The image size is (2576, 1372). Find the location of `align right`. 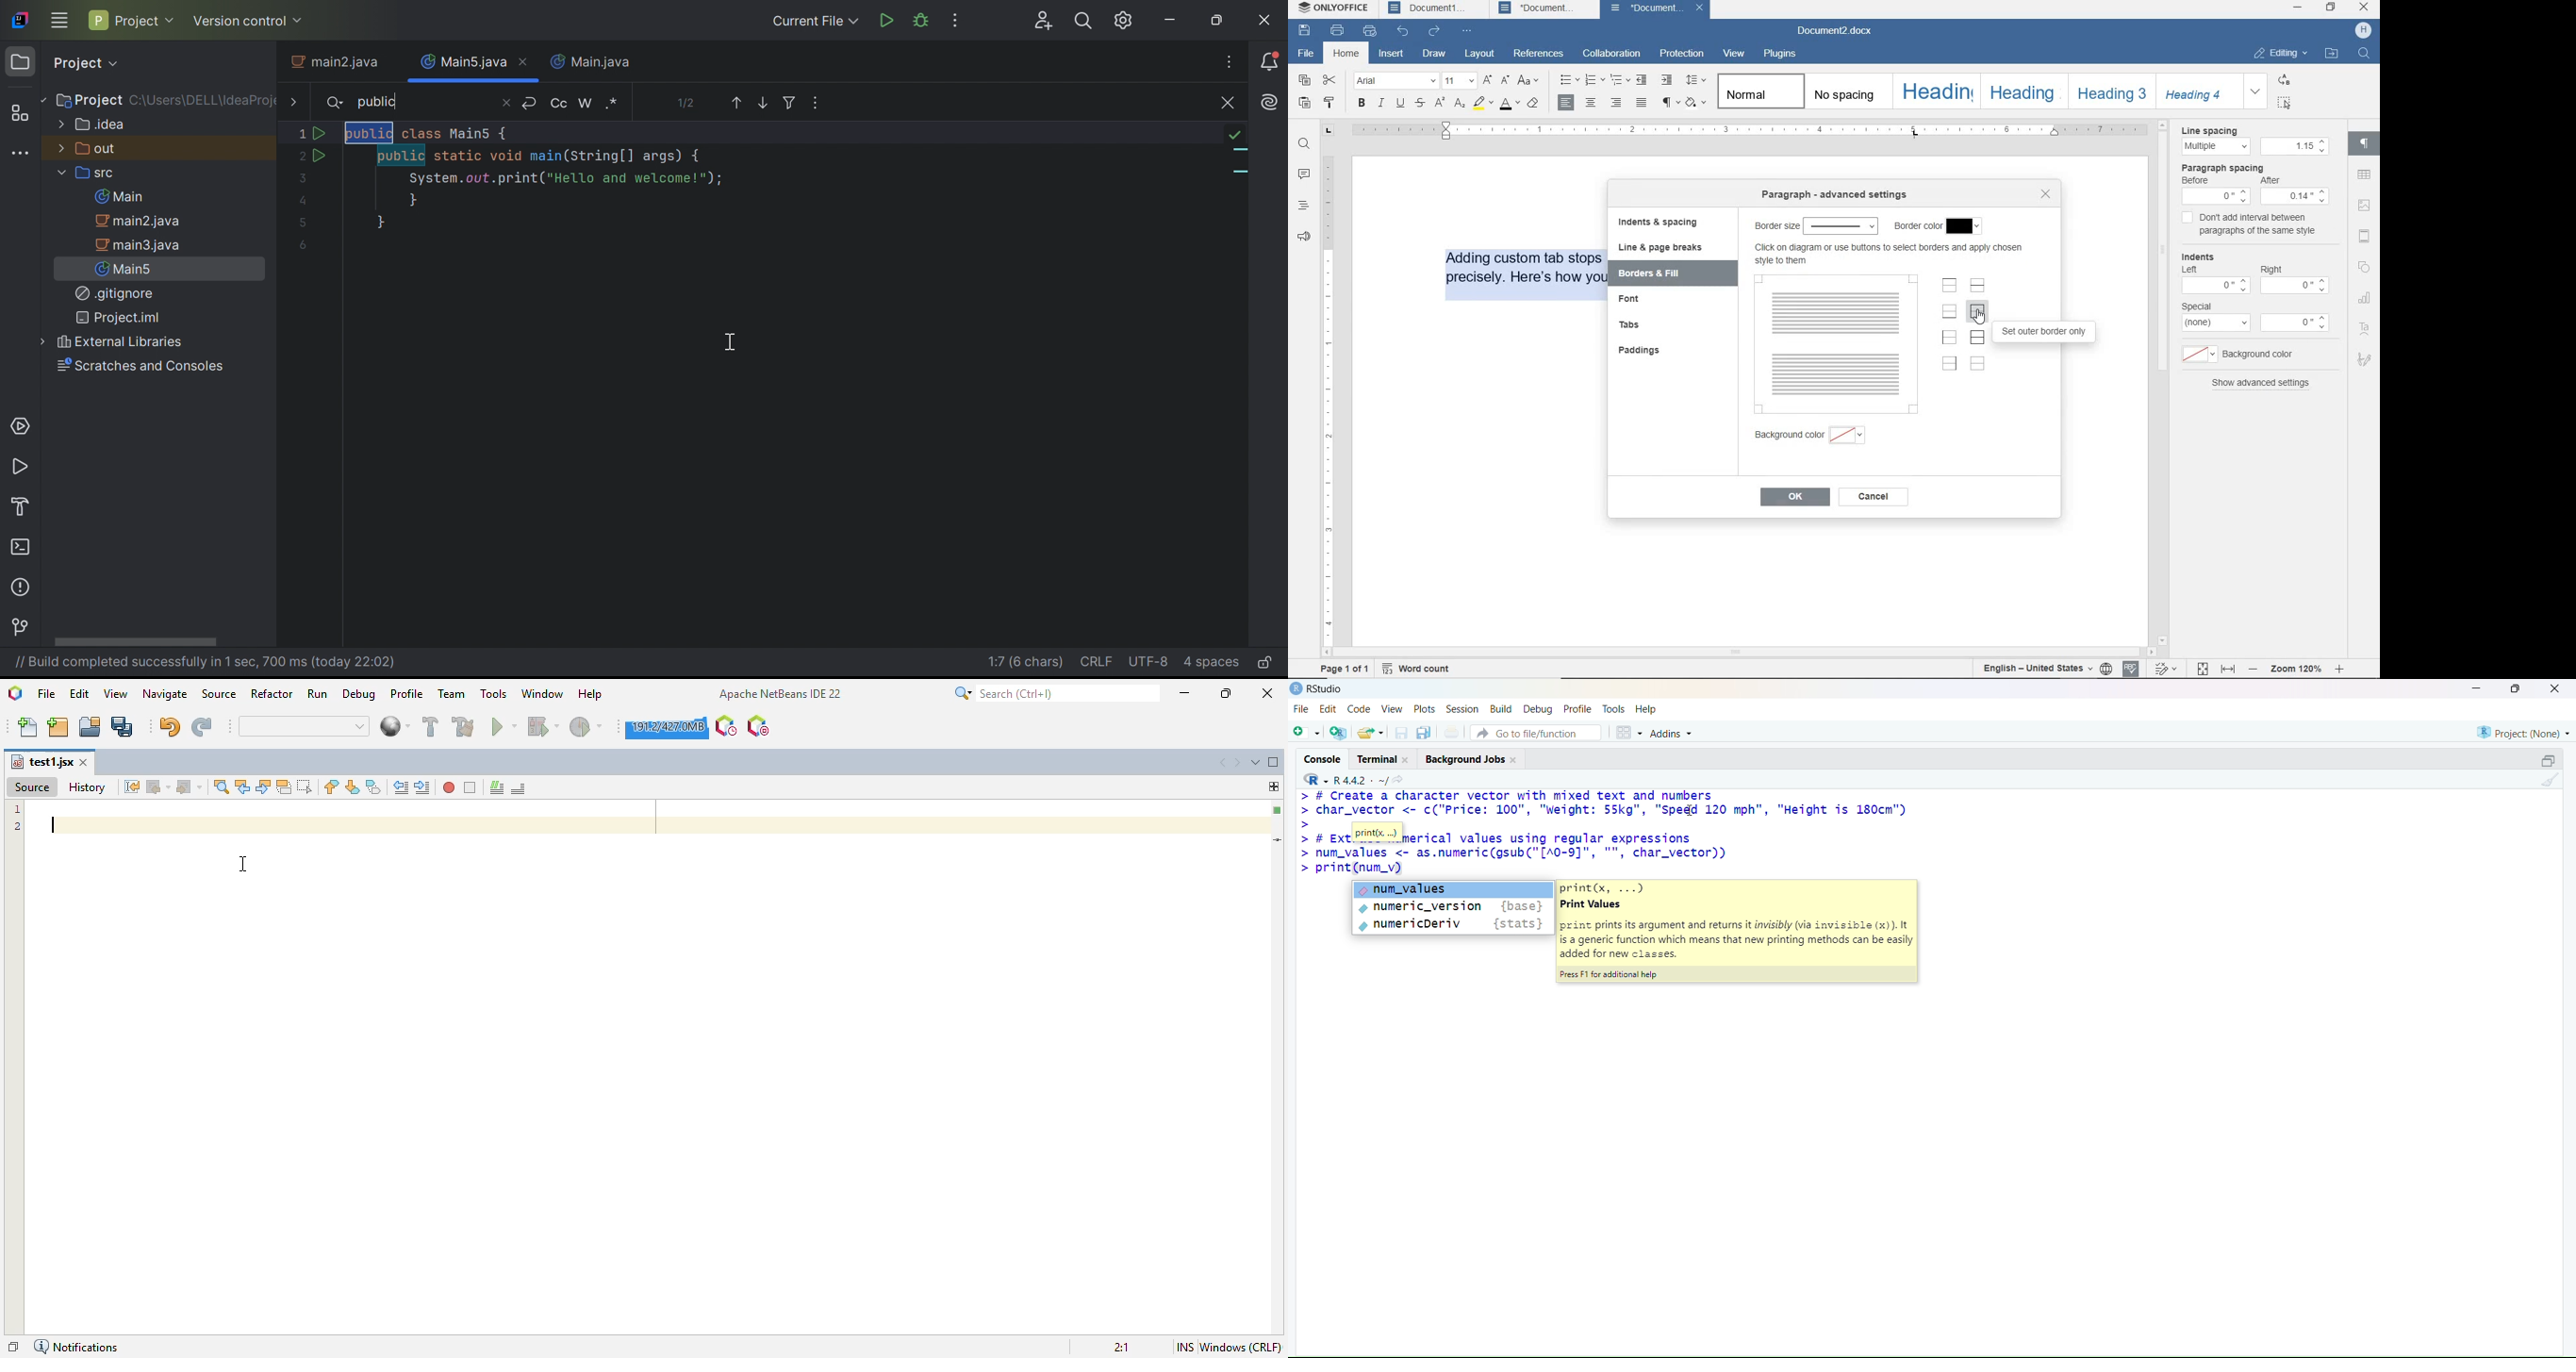

align right is located at coordinates (1616, 102).